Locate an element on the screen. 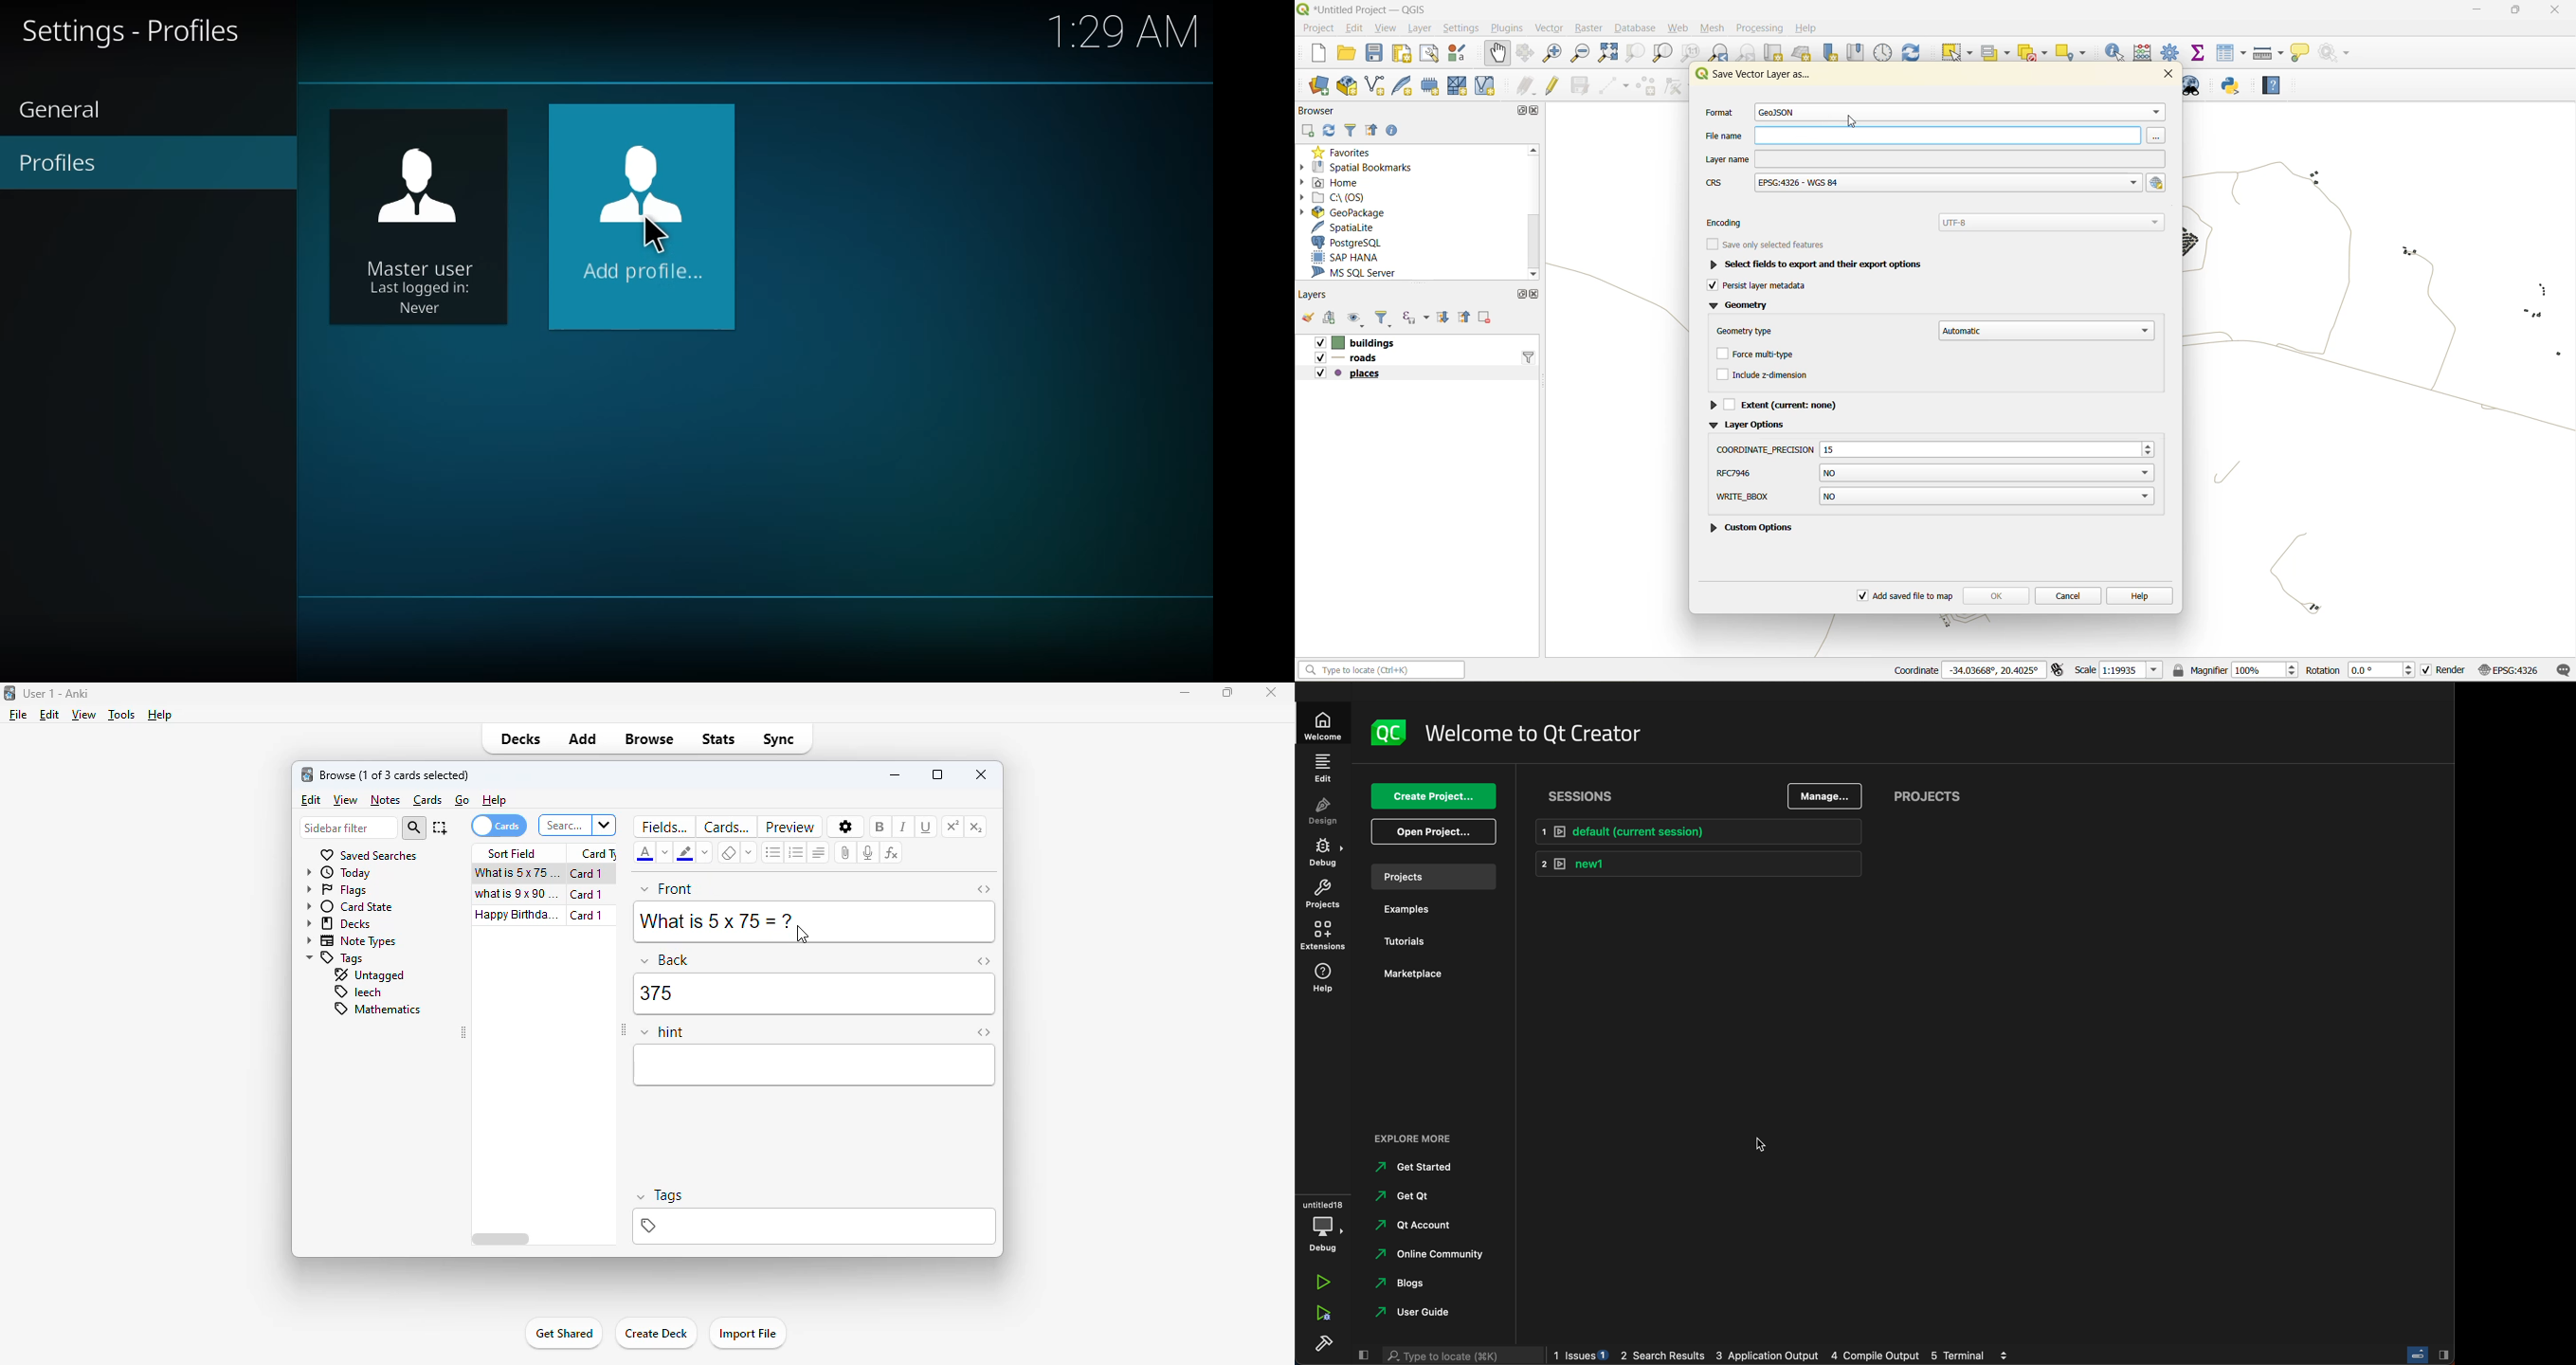 This screenshot has height=1372, width=2576. browse is located at coordinates (650, 738).